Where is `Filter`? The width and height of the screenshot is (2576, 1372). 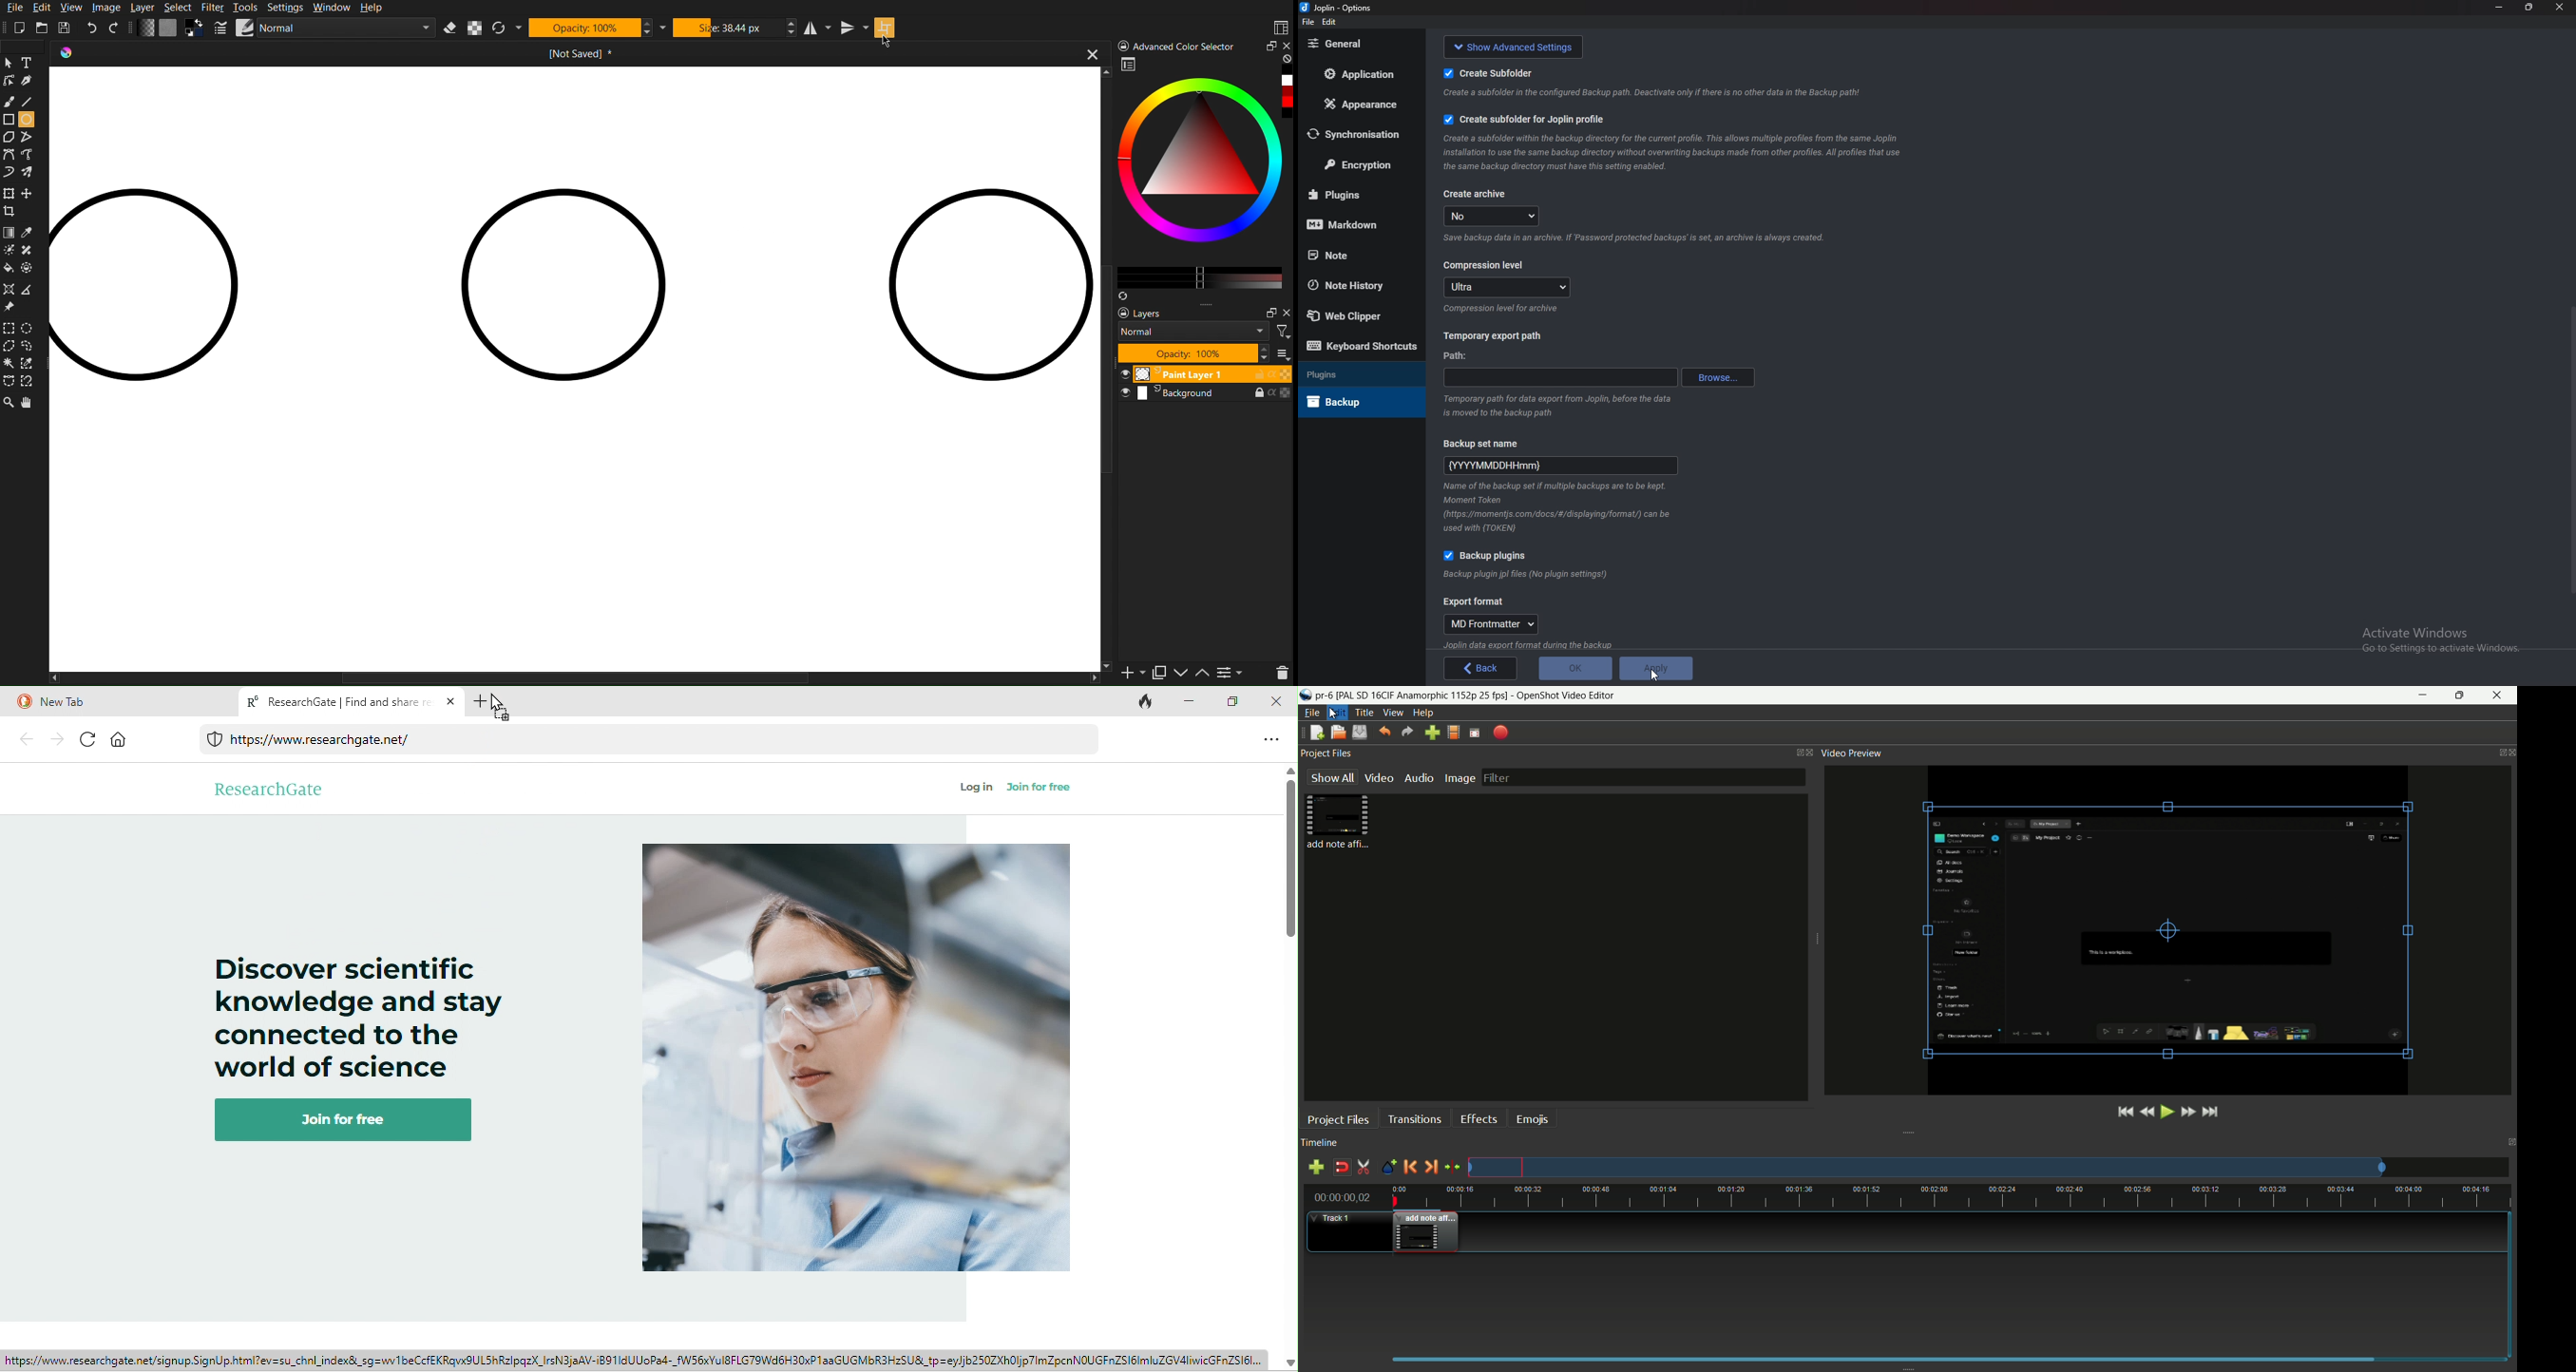
Filter is located at coordinates (214, 7).